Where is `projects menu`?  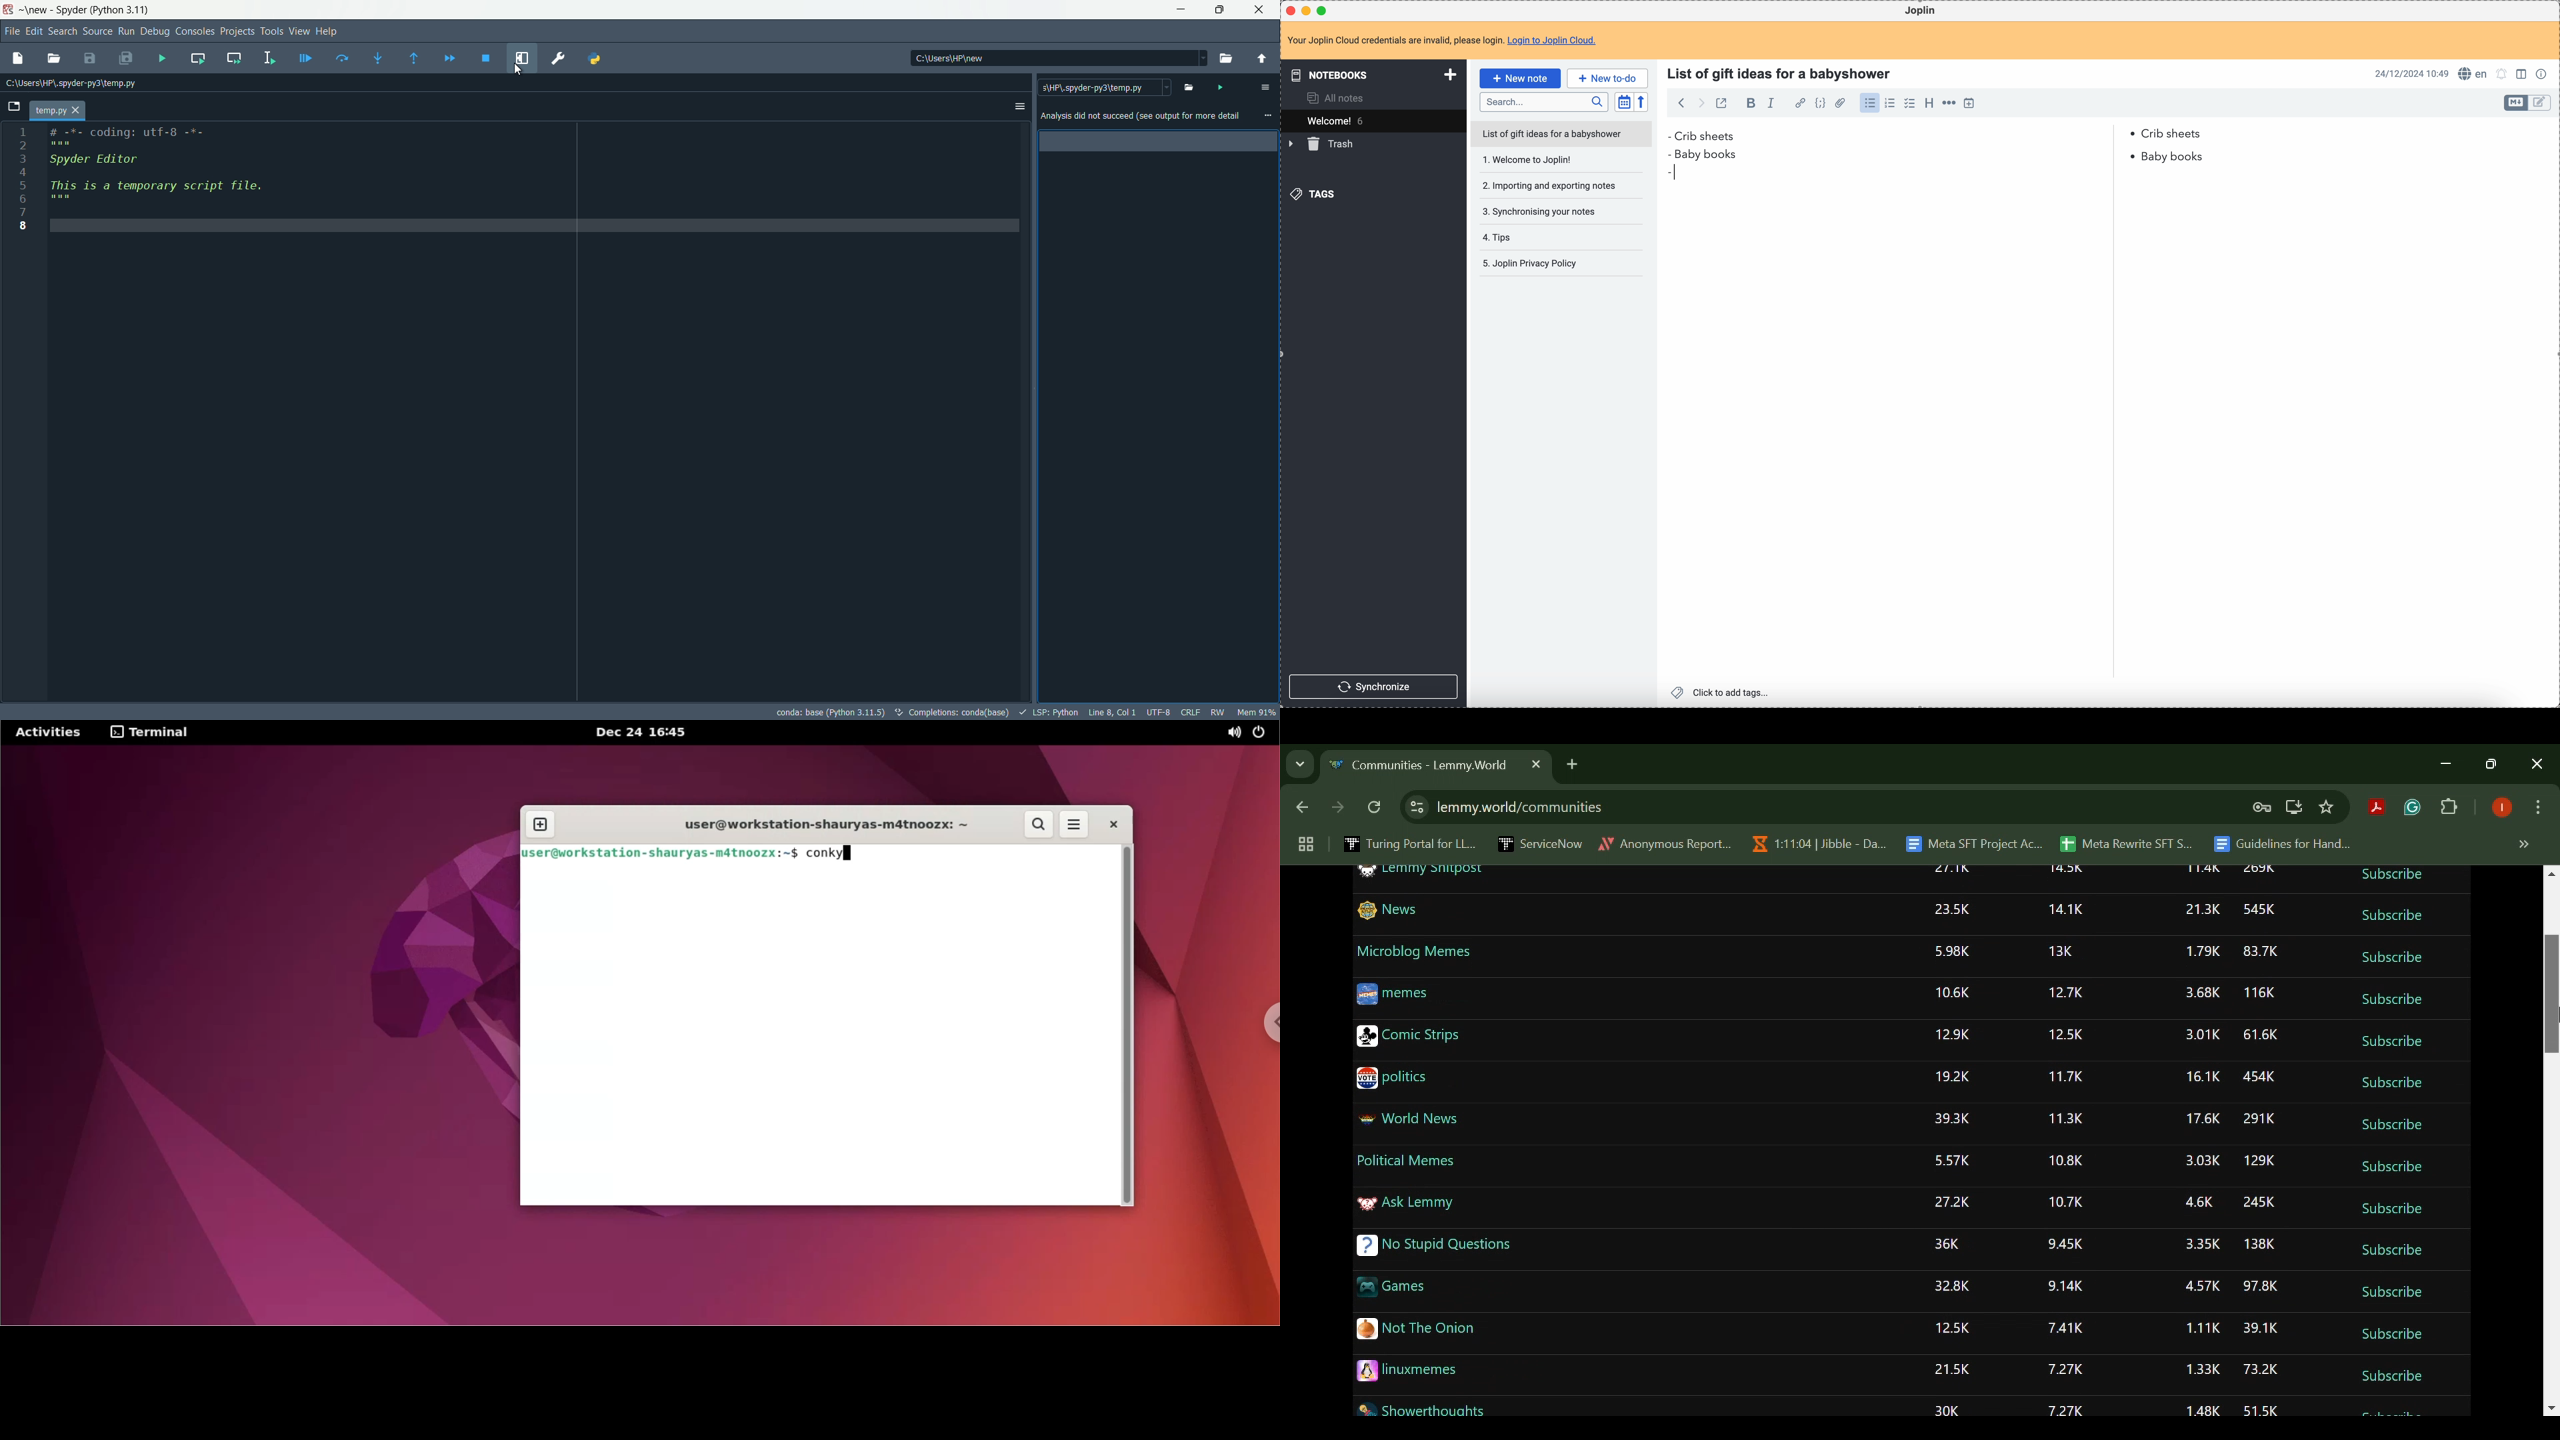
projects menu is located at coordinates (237, 31).